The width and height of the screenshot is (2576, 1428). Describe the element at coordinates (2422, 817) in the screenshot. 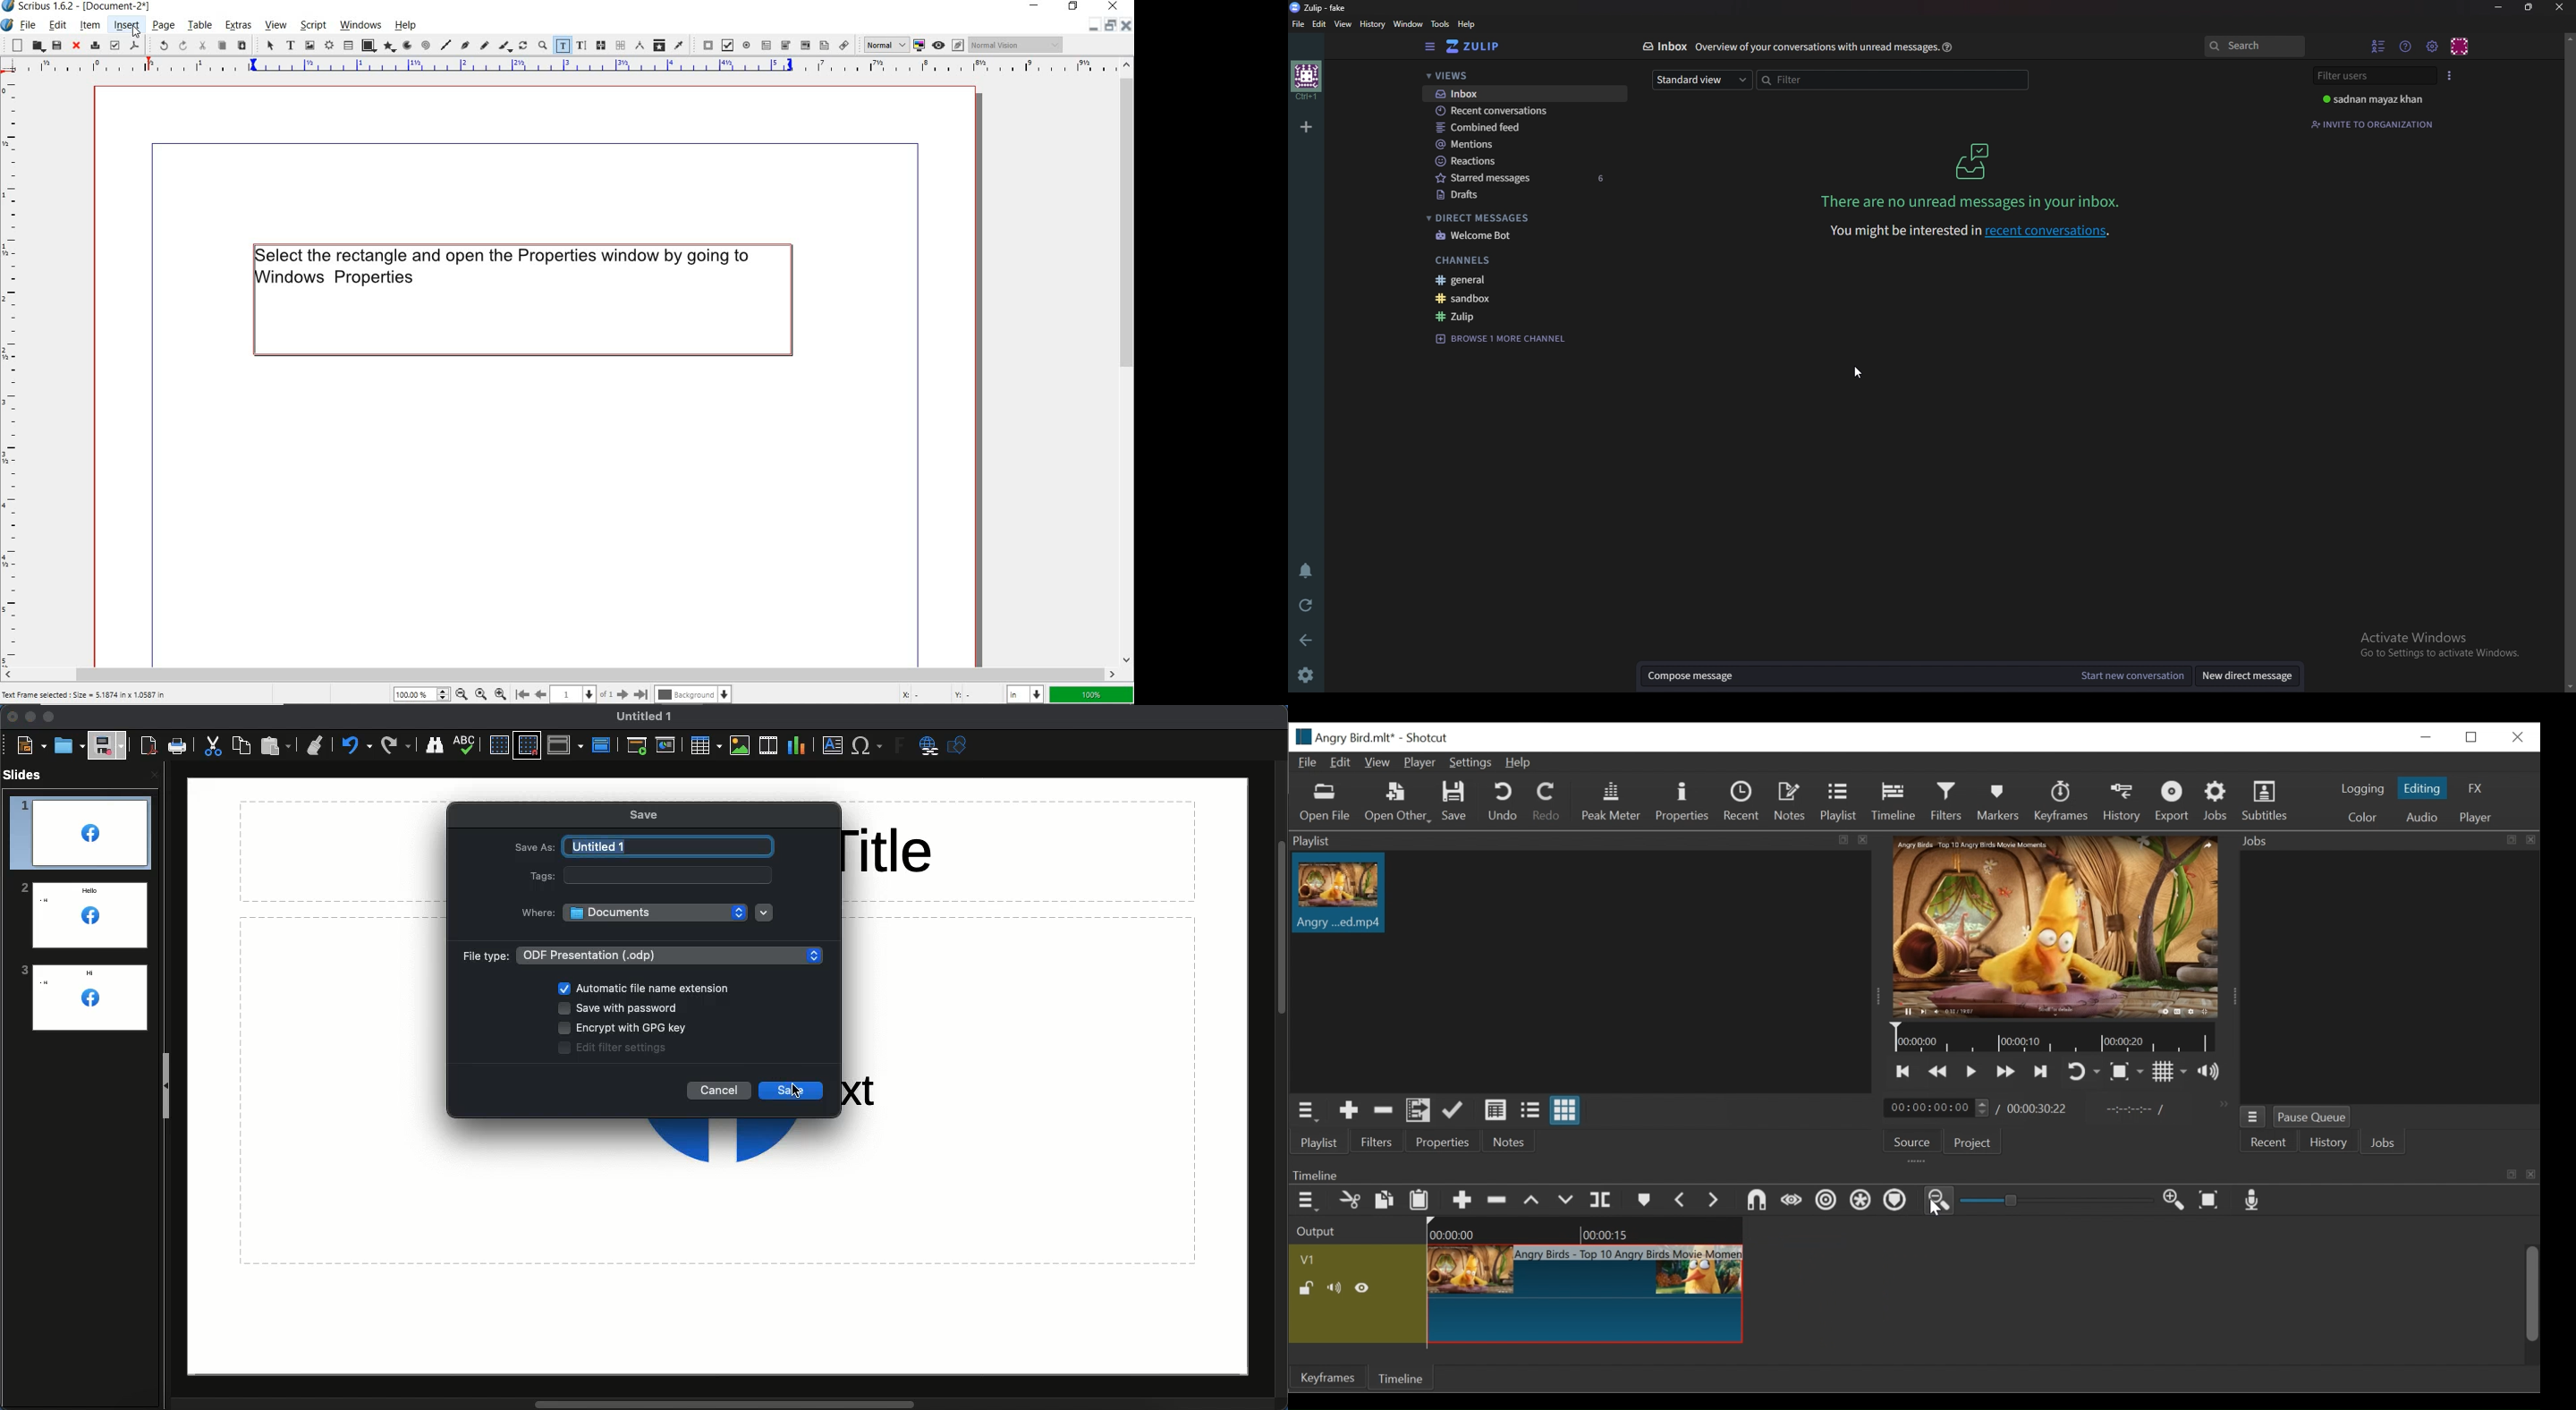

I see `Audio` at that location.